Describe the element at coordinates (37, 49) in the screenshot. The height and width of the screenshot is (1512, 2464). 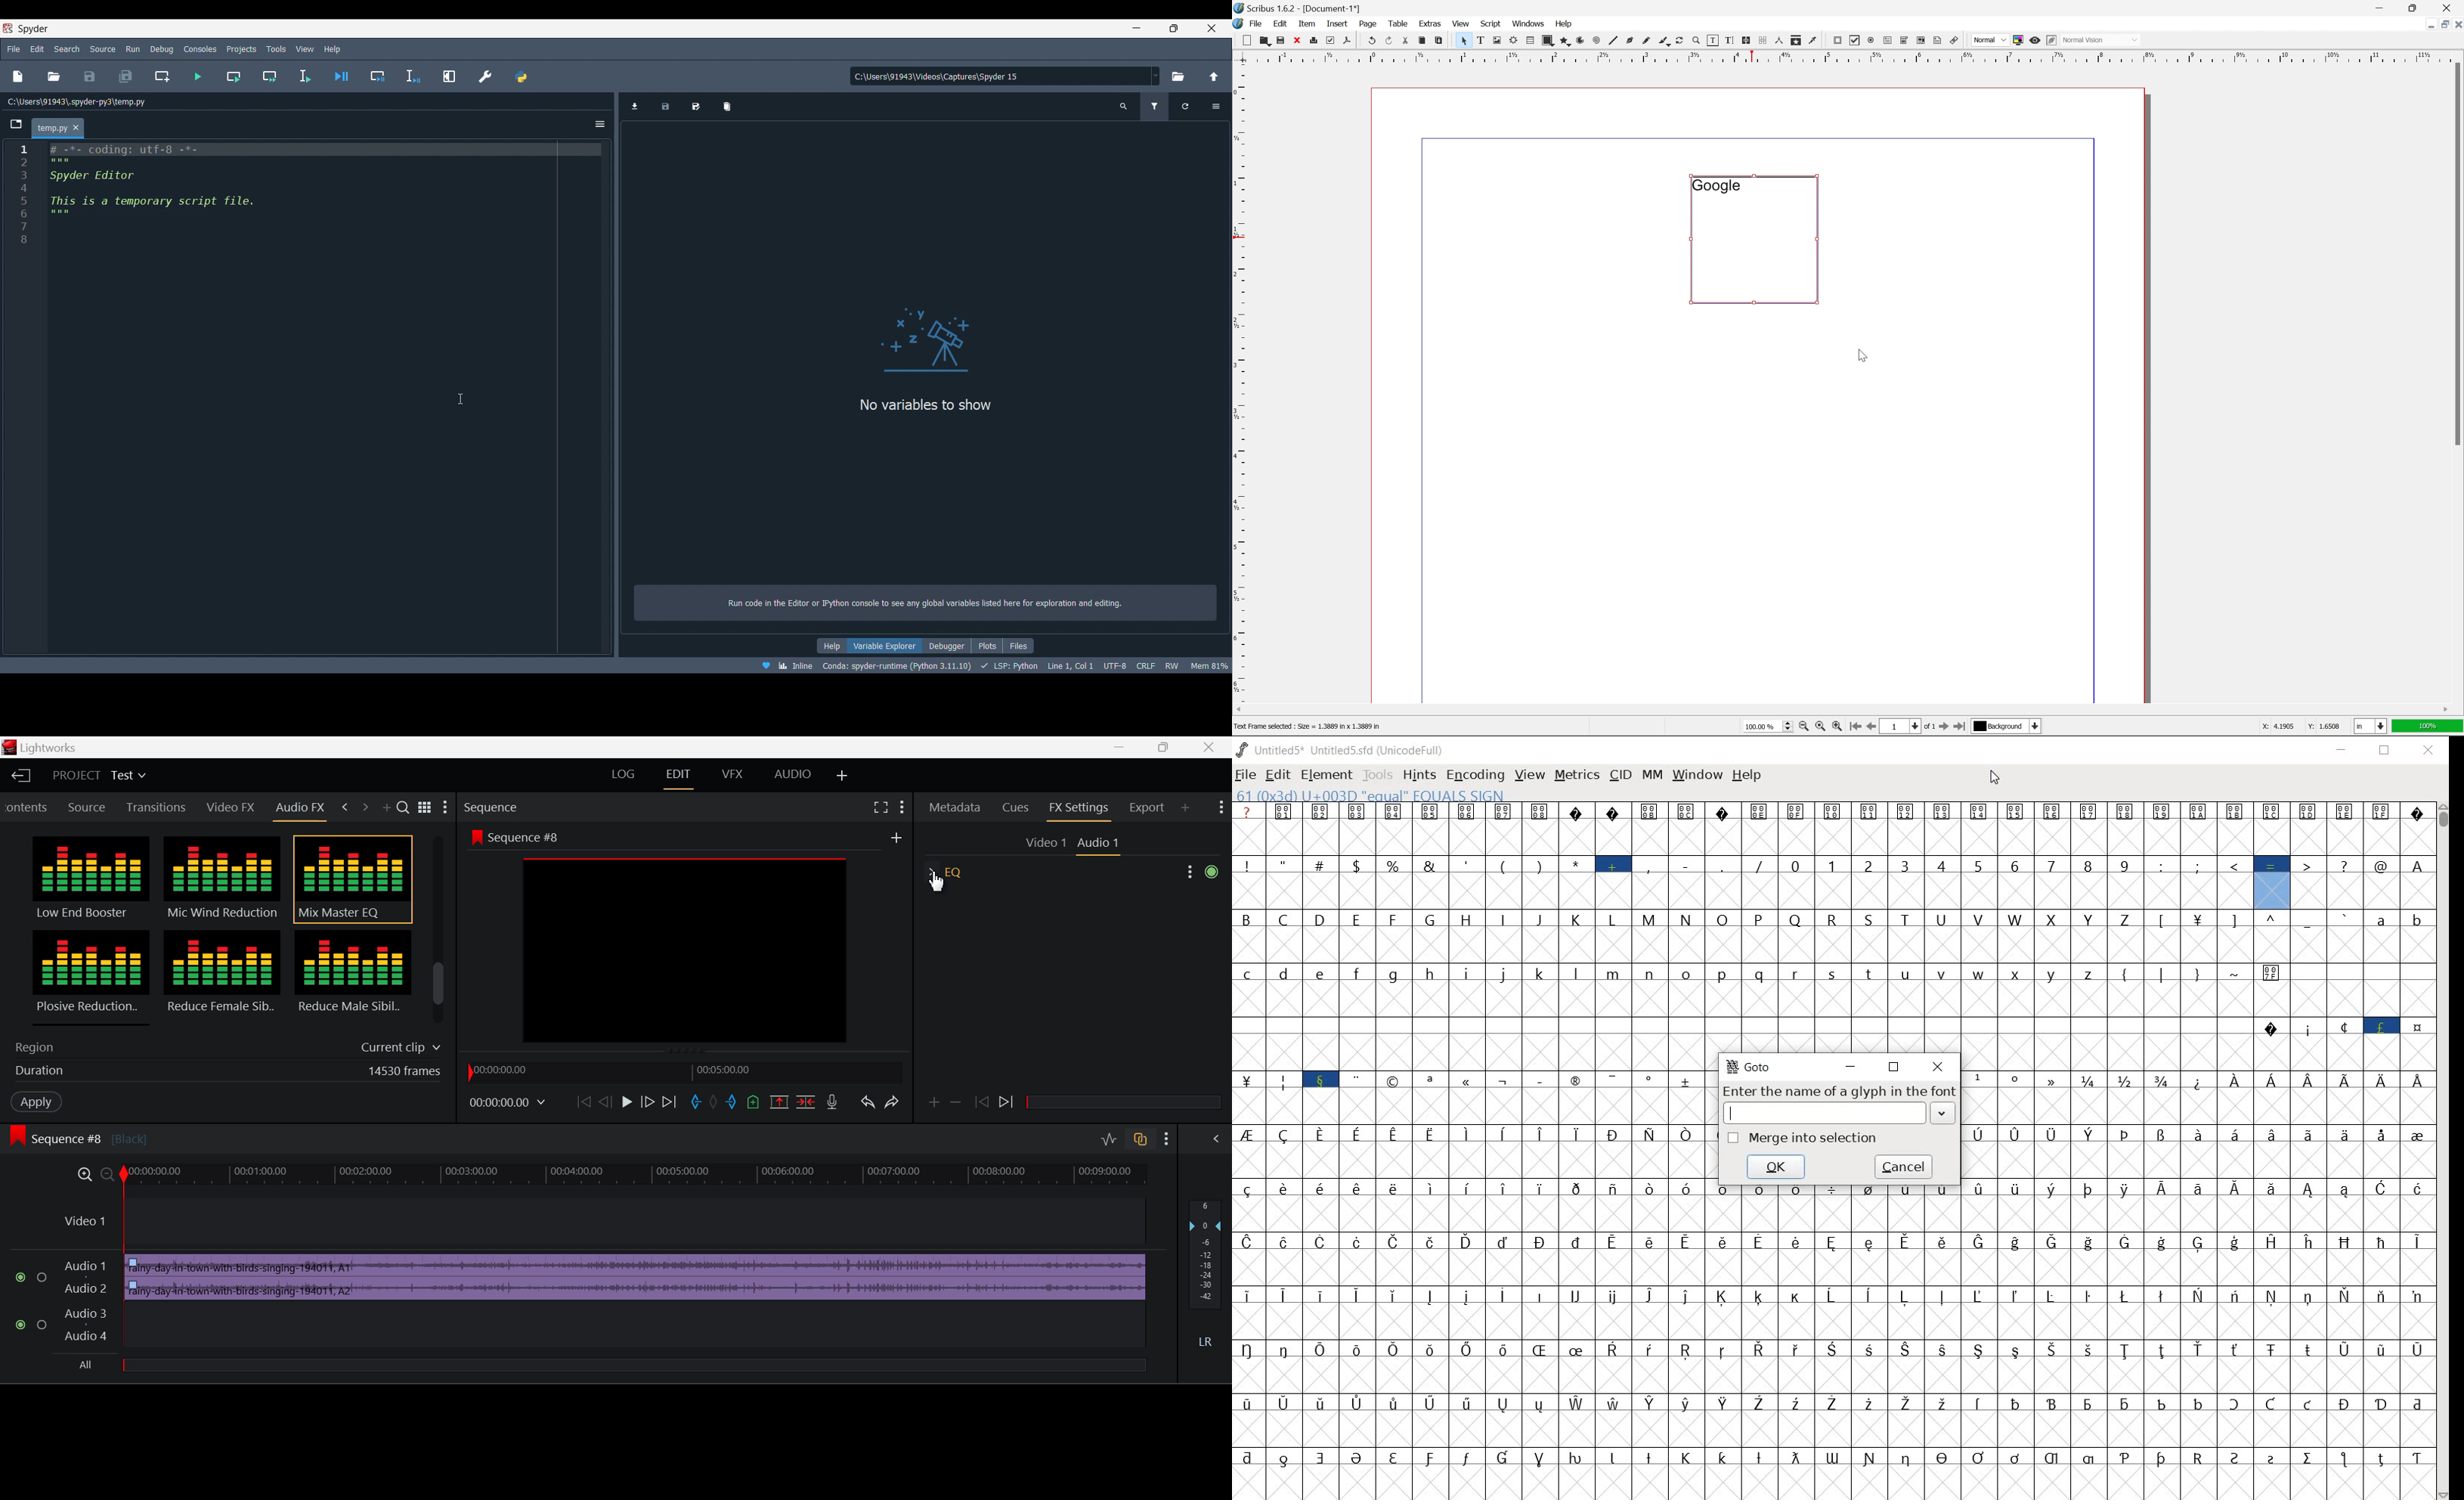
I see `Edit menu` at that location.